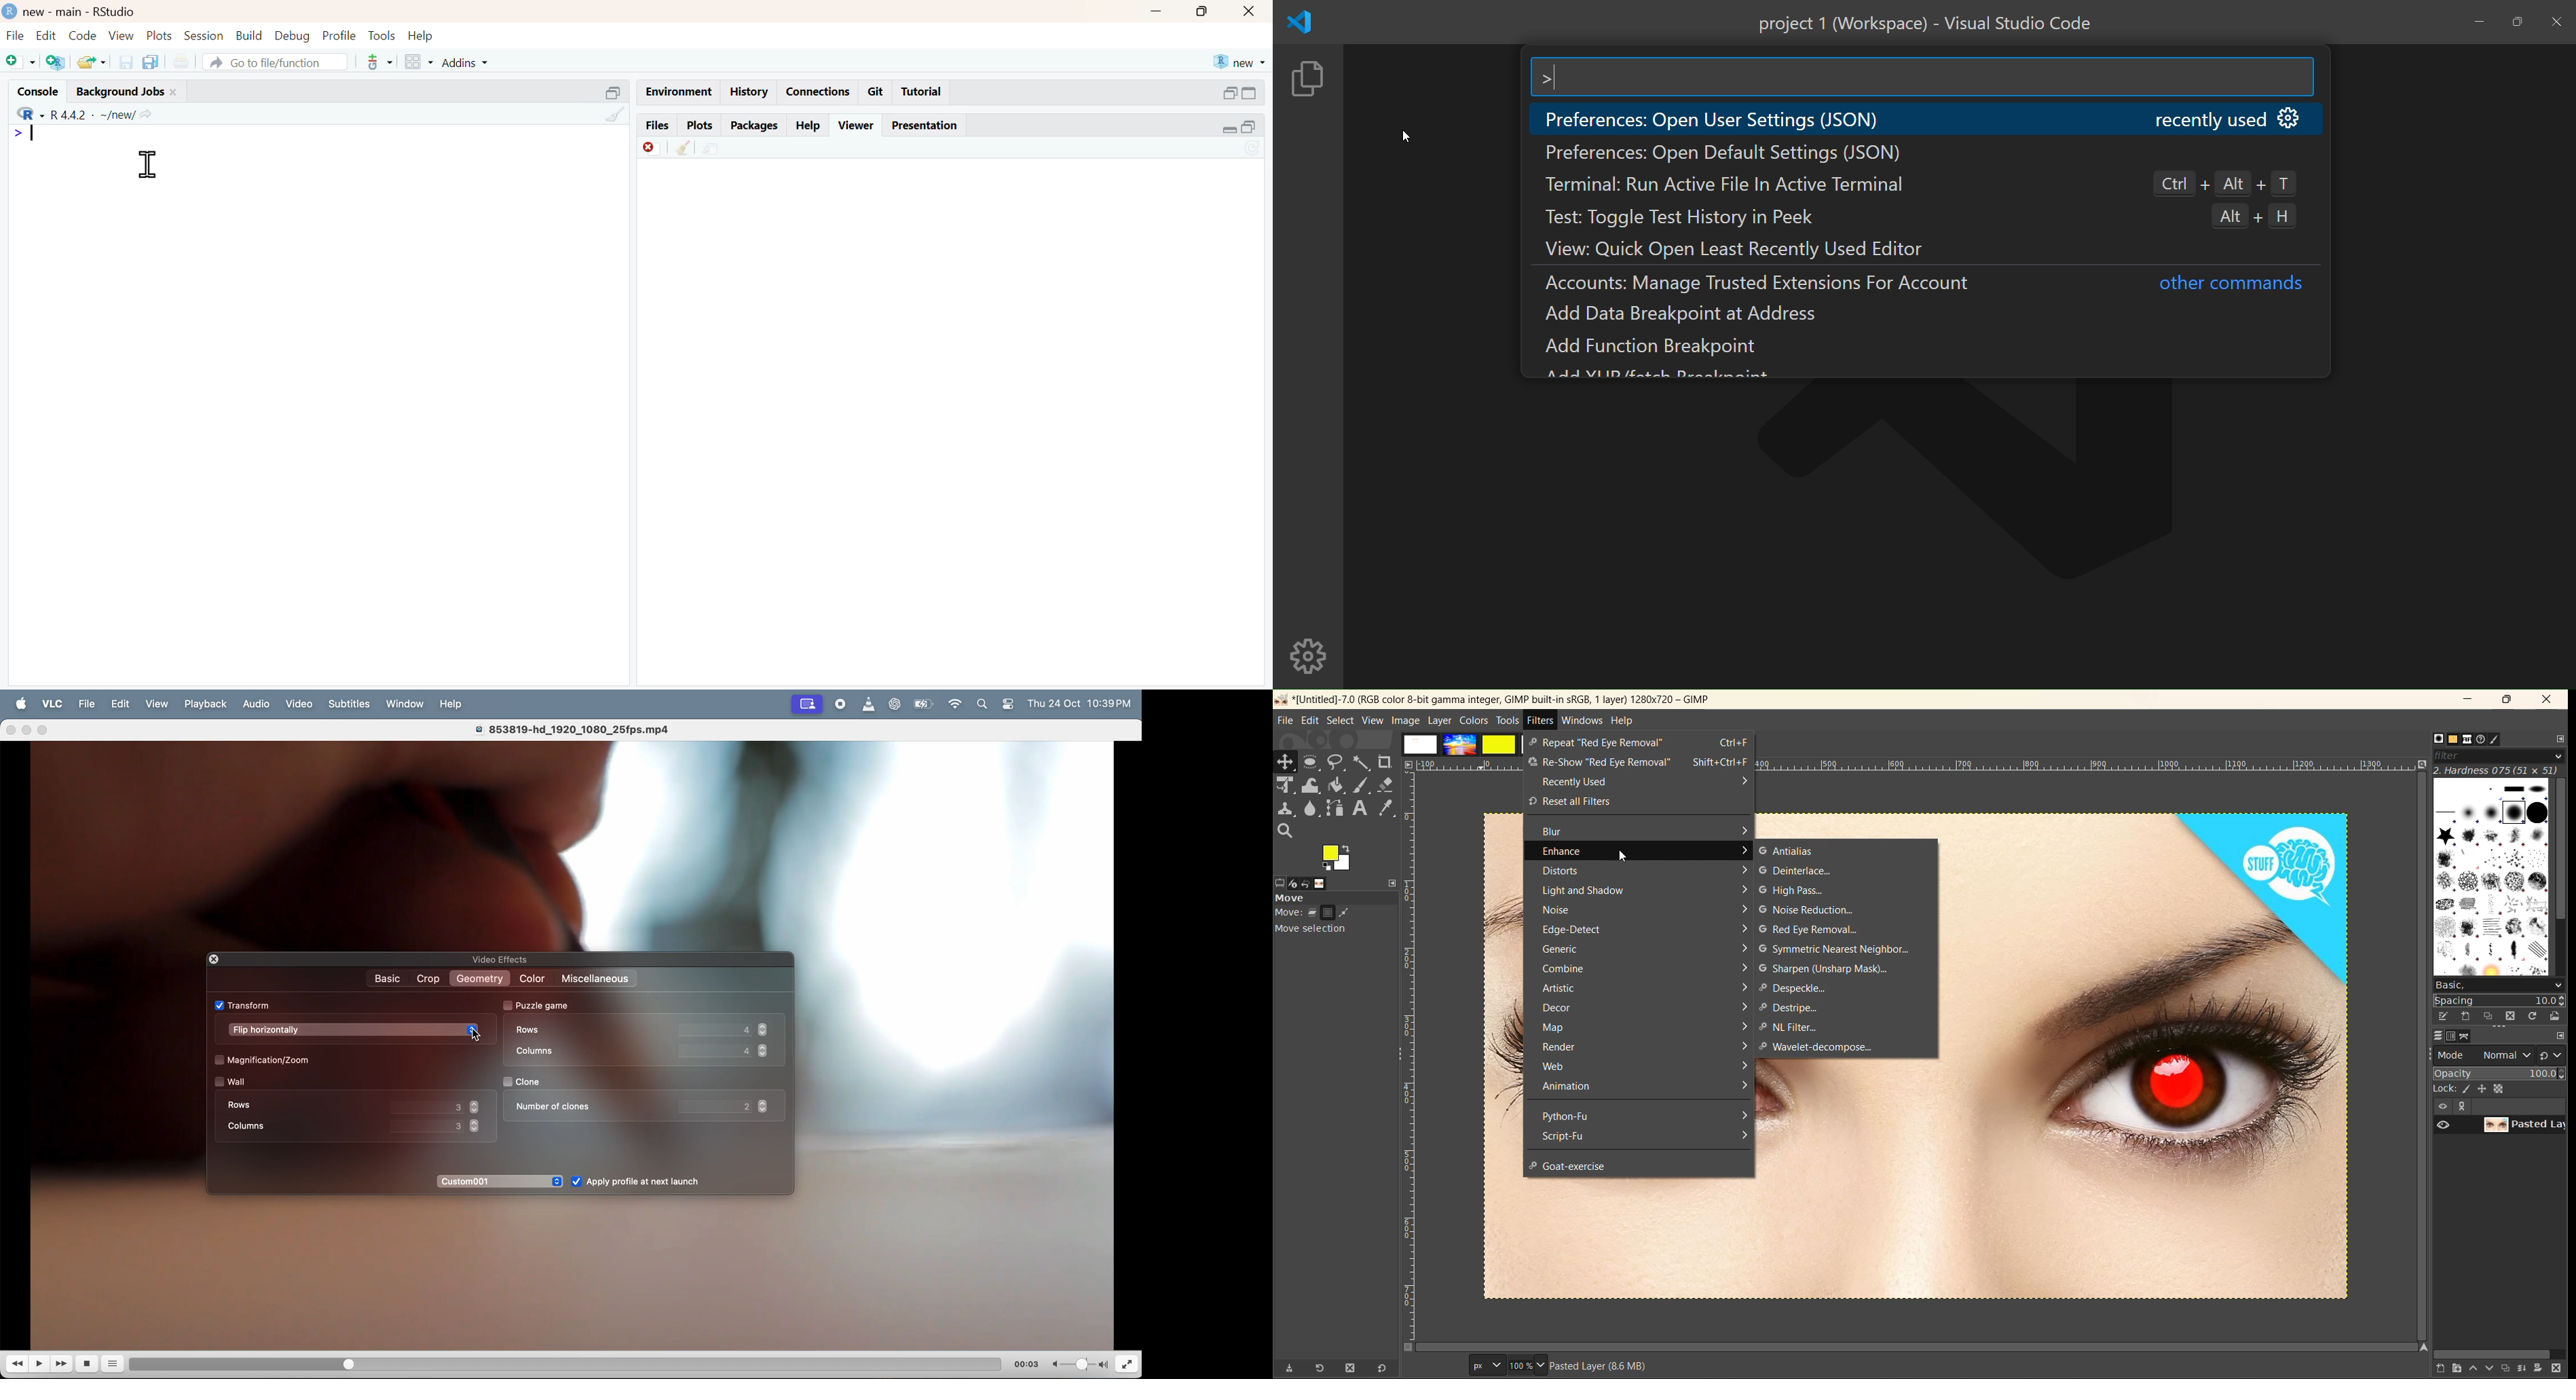 This screenshot has width=2576, height=1400. I want to click on close, so click(174, 92).